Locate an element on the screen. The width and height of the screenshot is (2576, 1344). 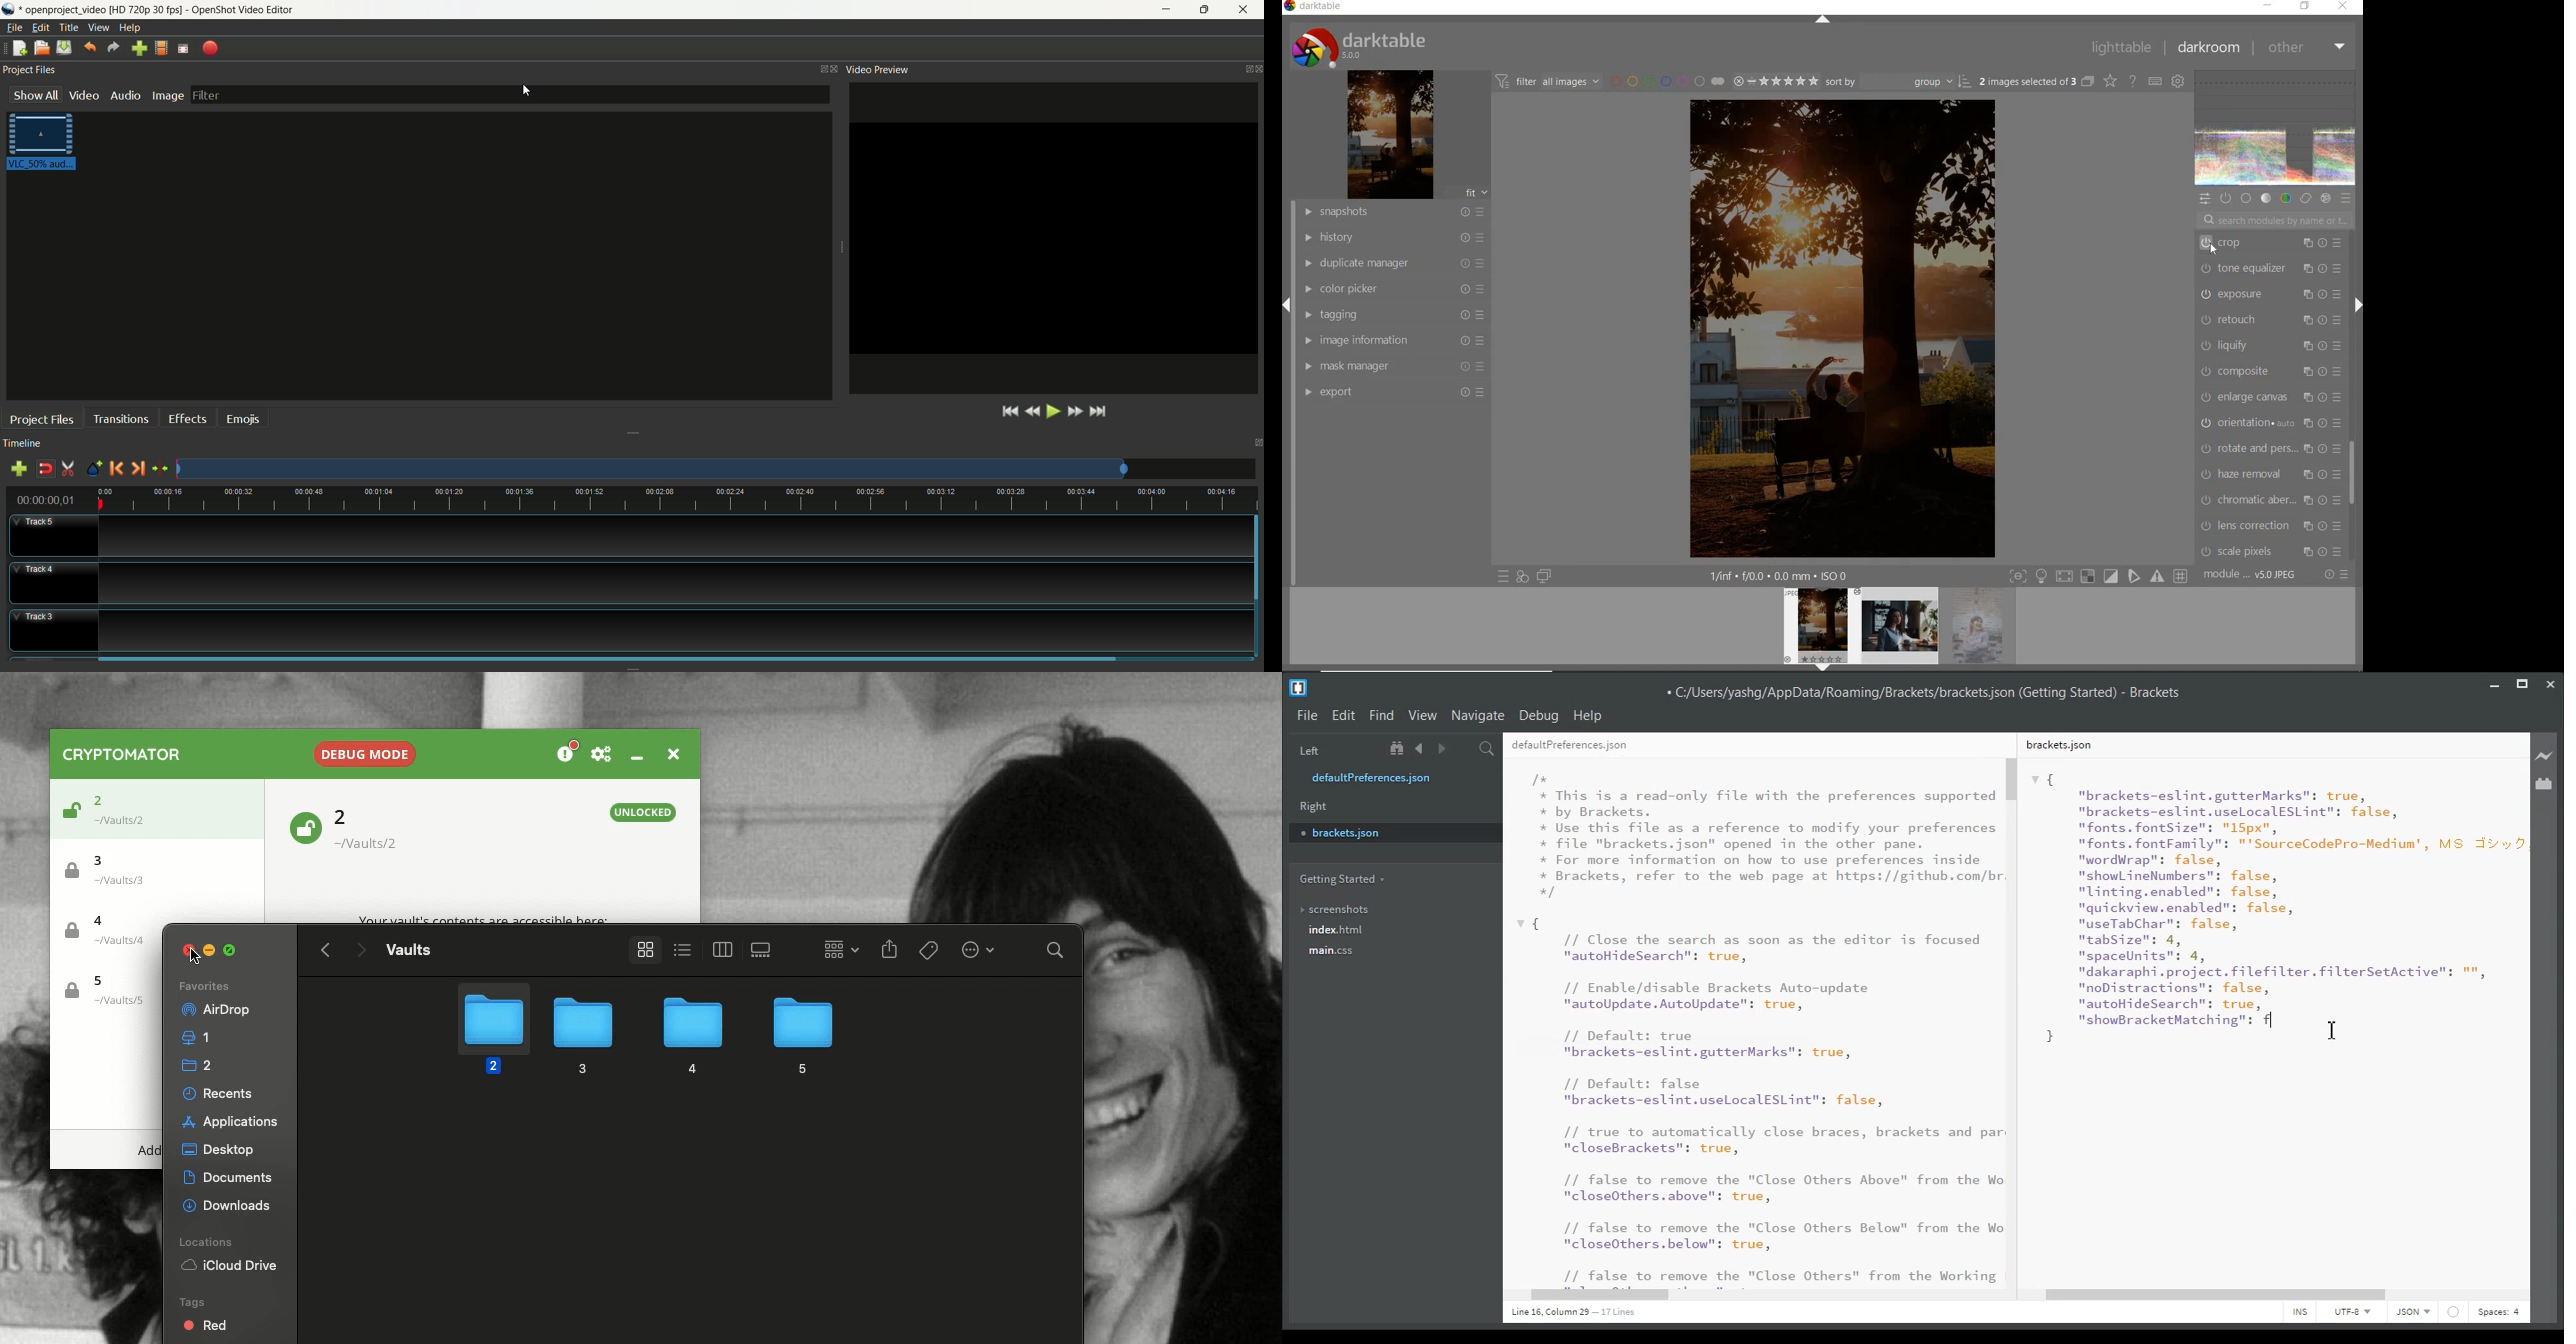
cursor is located at coordinates (2335, 1030).